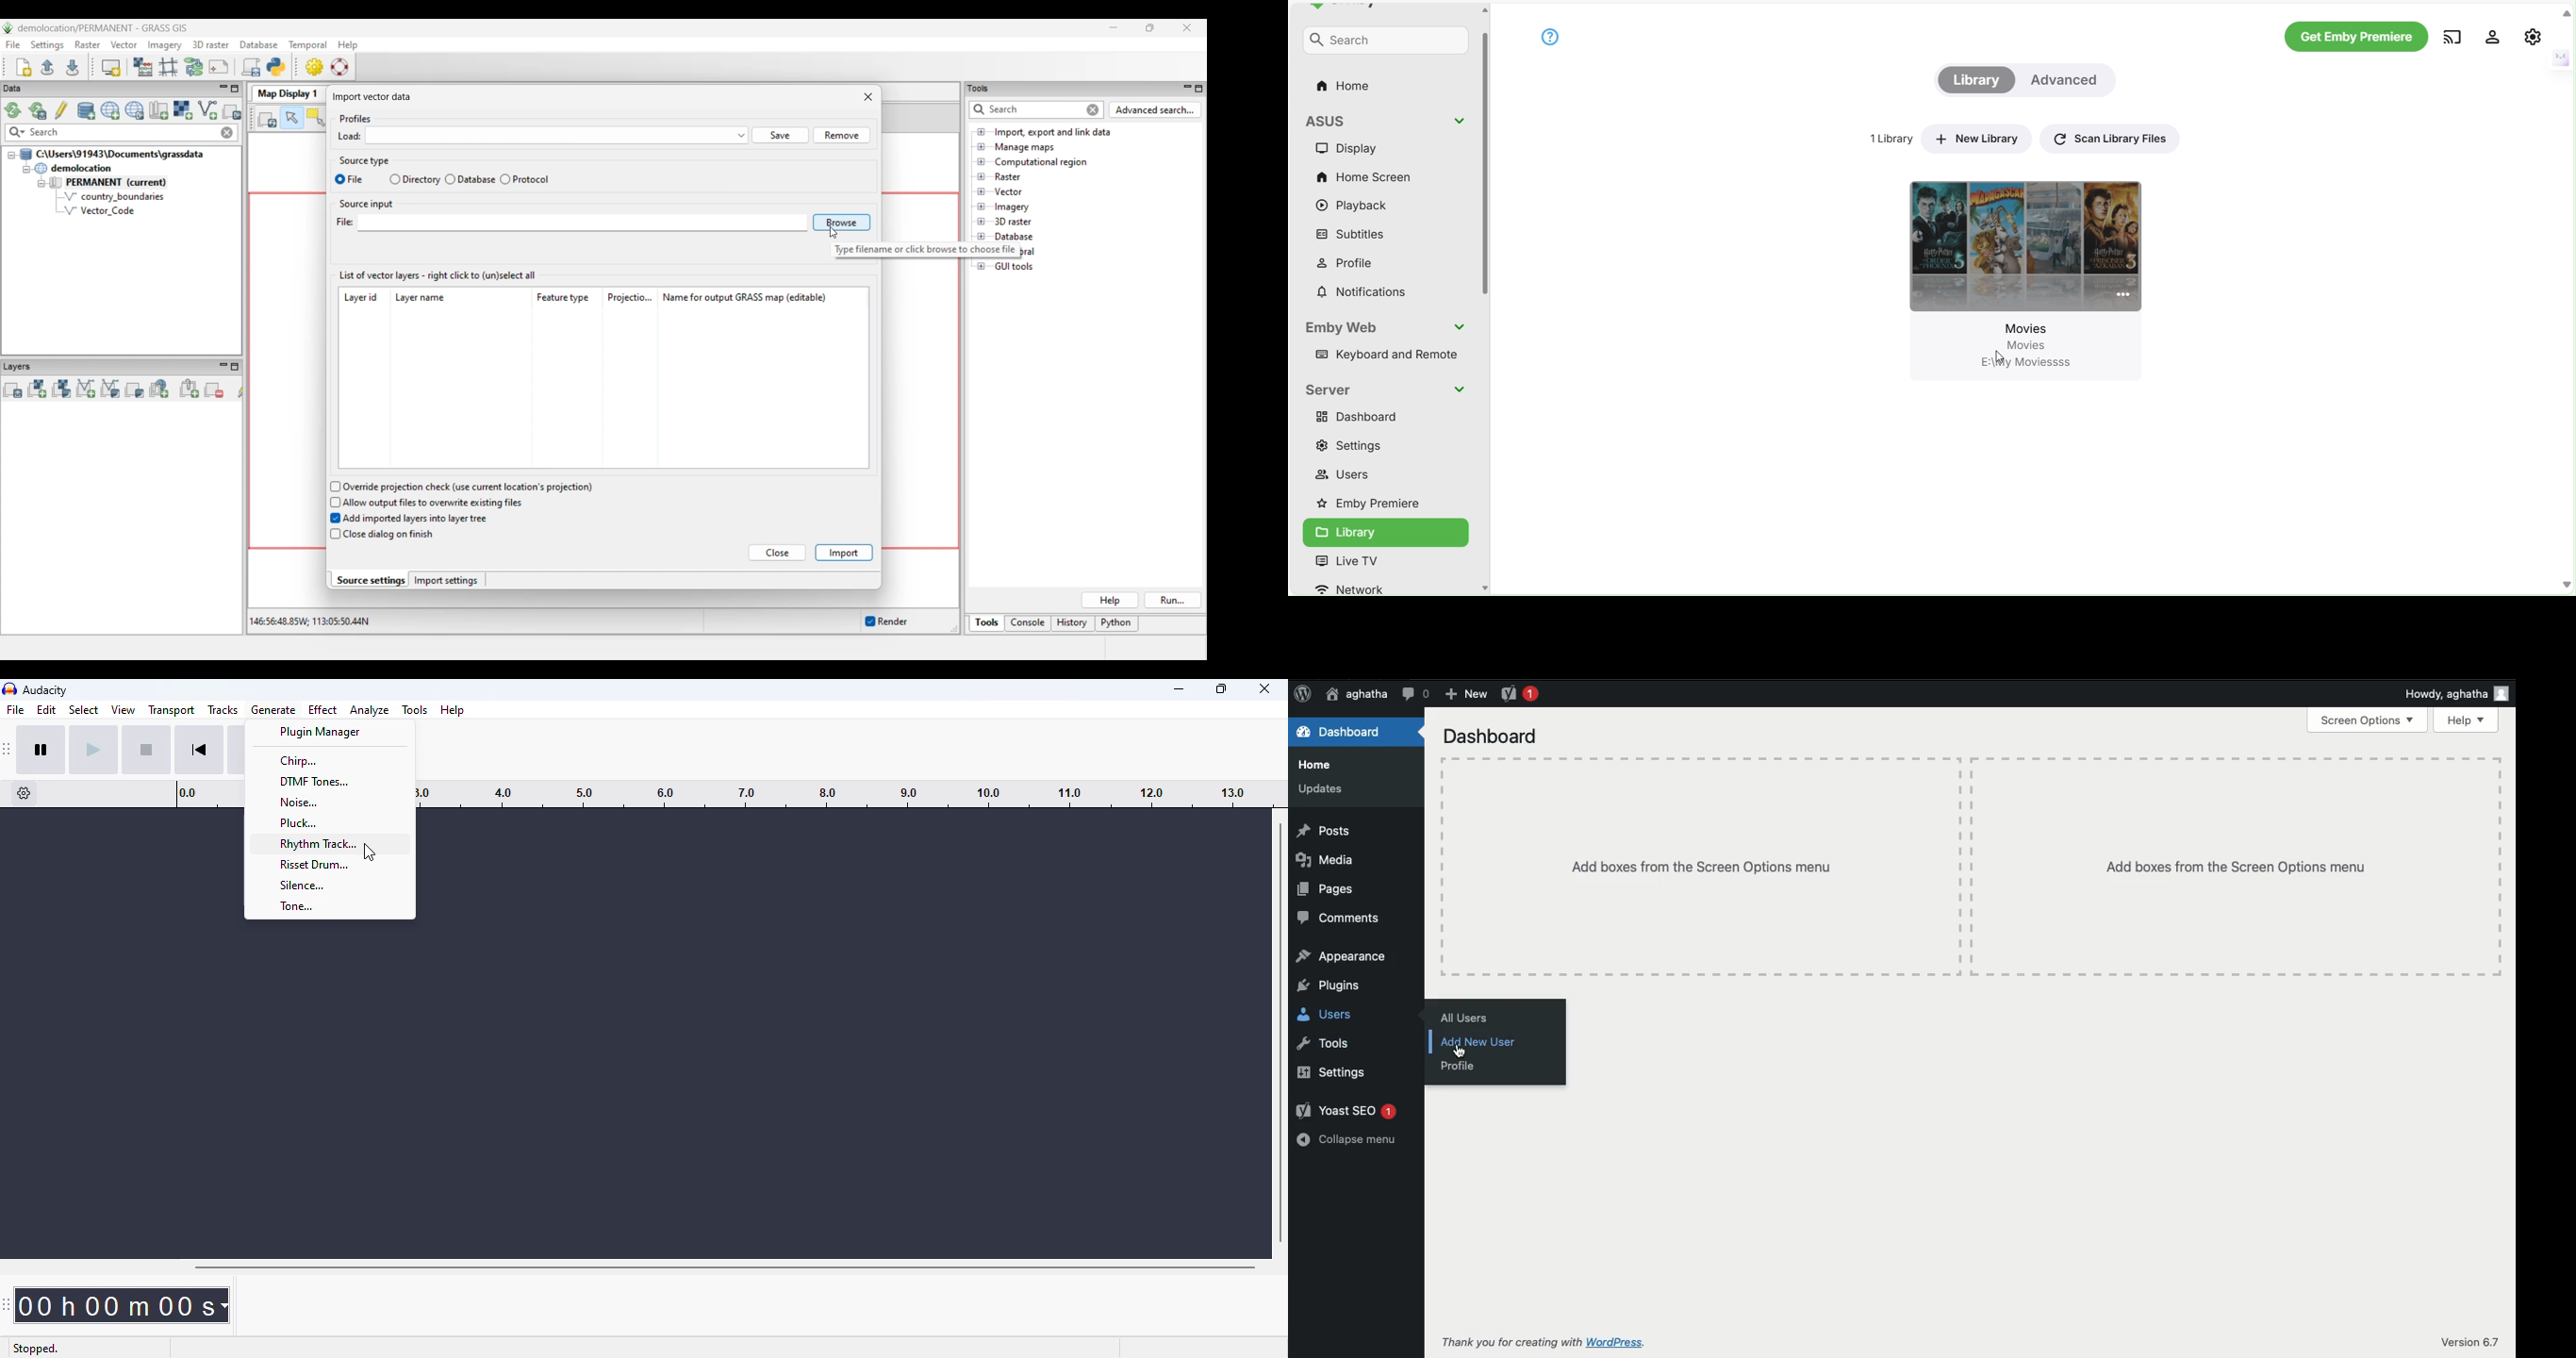  Describe the element at coordinates (1362, 419) in the screenshot. I see `Dashboard` at that location.